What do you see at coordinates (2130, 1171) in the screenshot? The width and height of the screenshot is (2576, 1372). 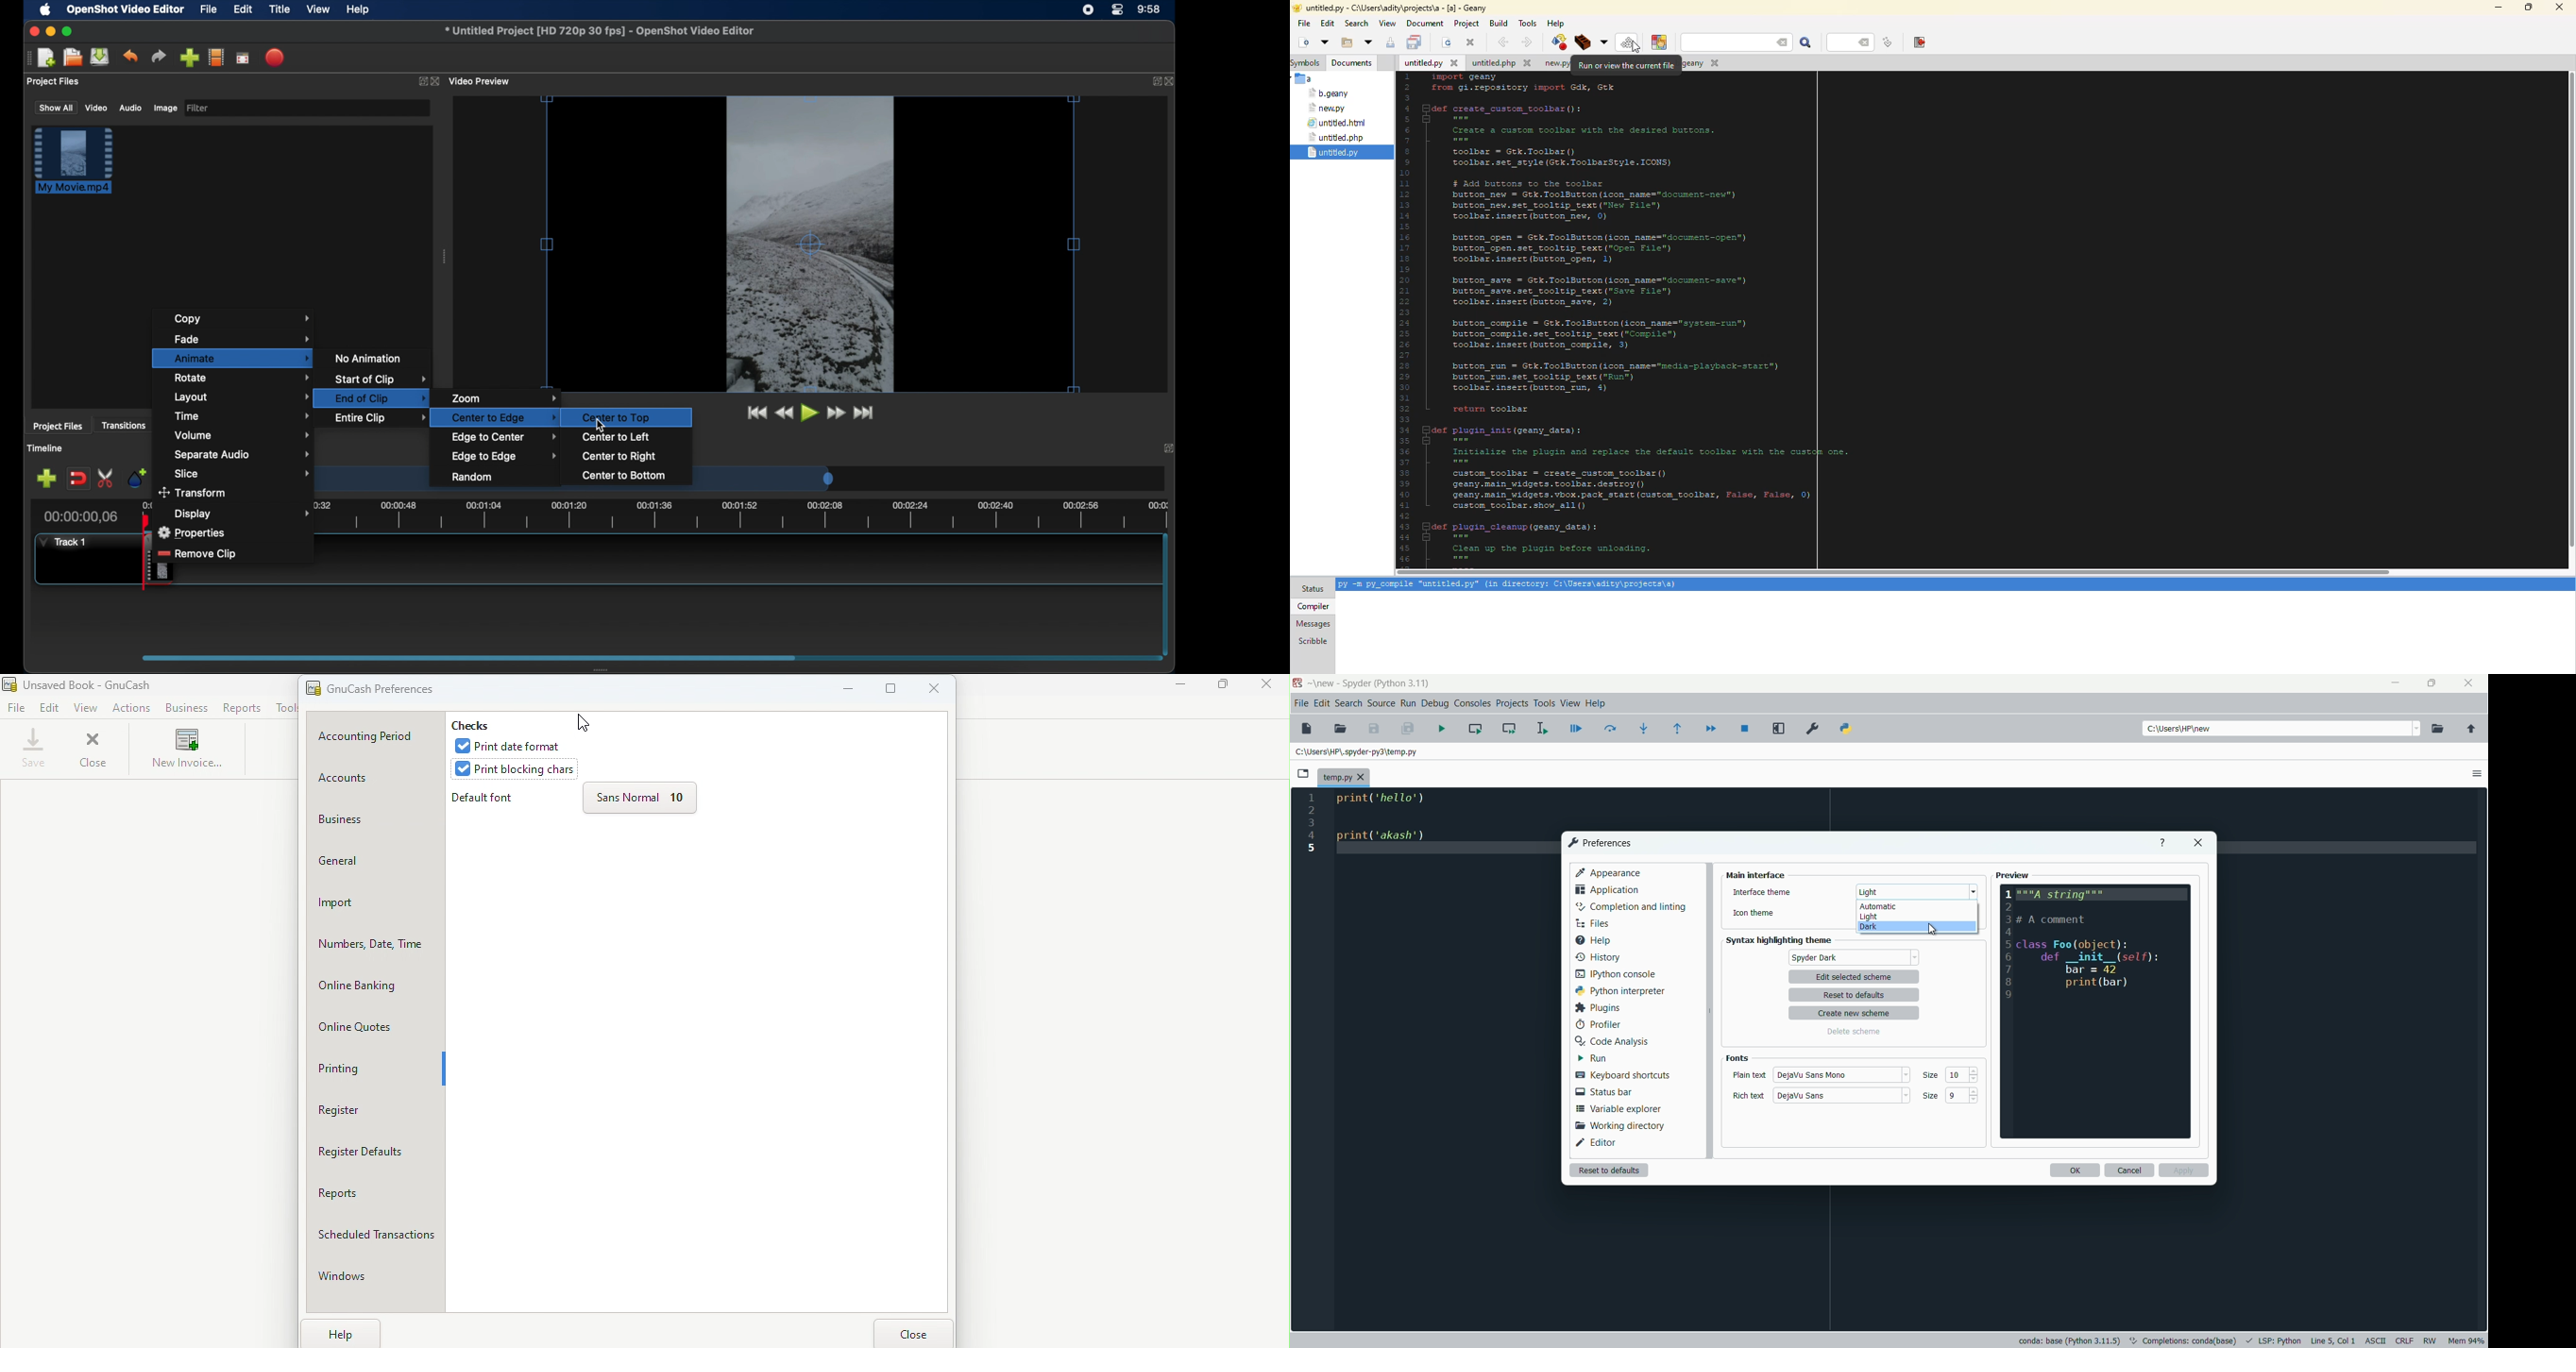 I see `cancel` at bounding box center [2130, 1171].